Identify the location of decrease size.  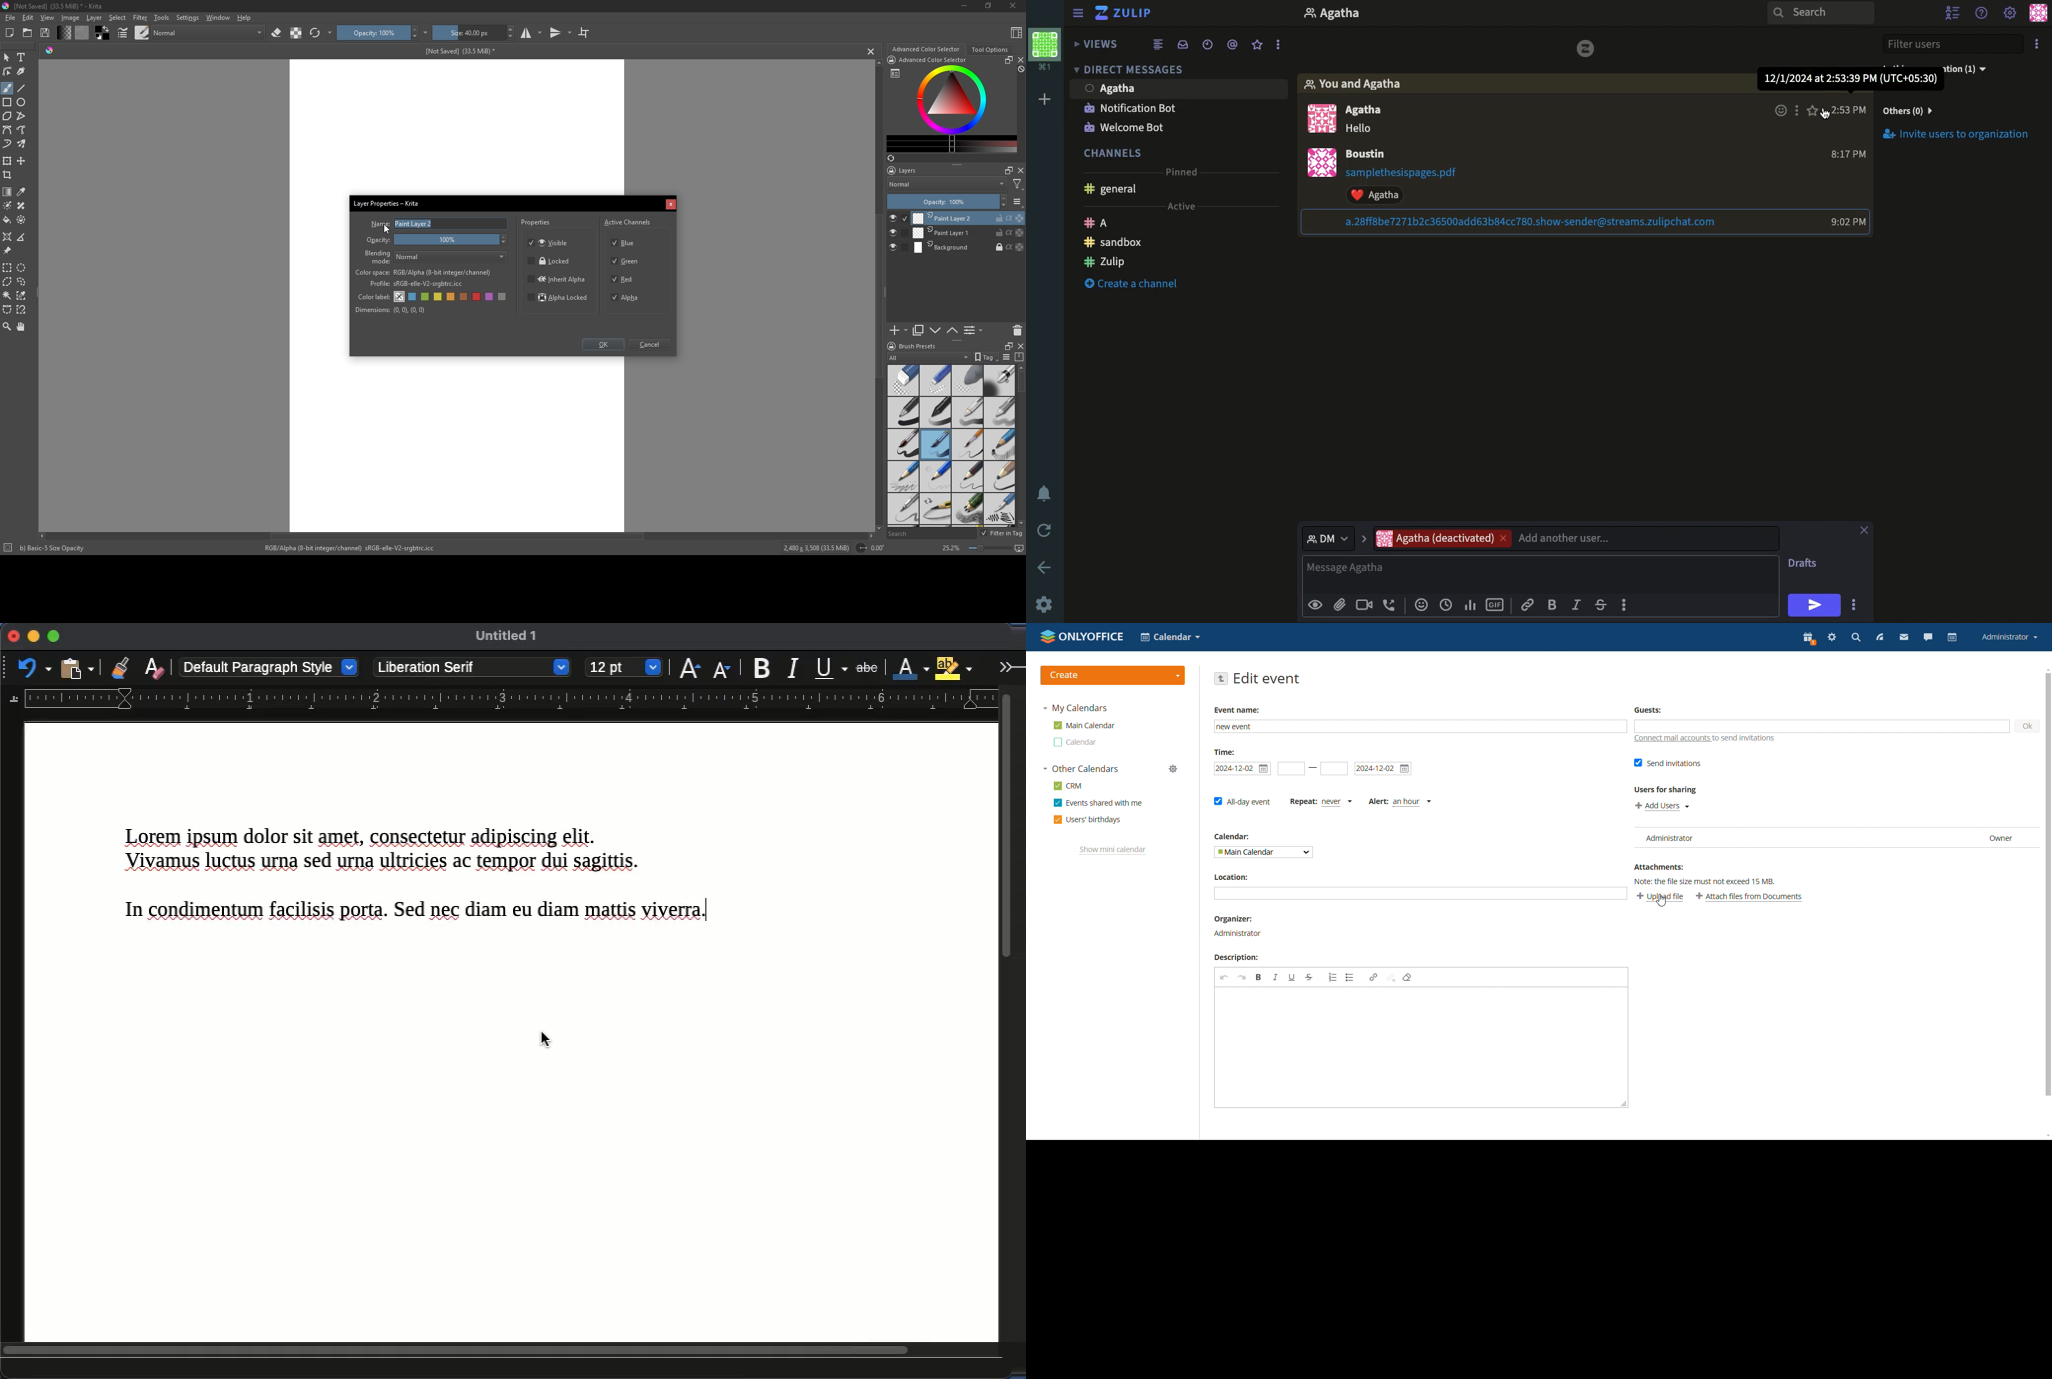
(723, 668).